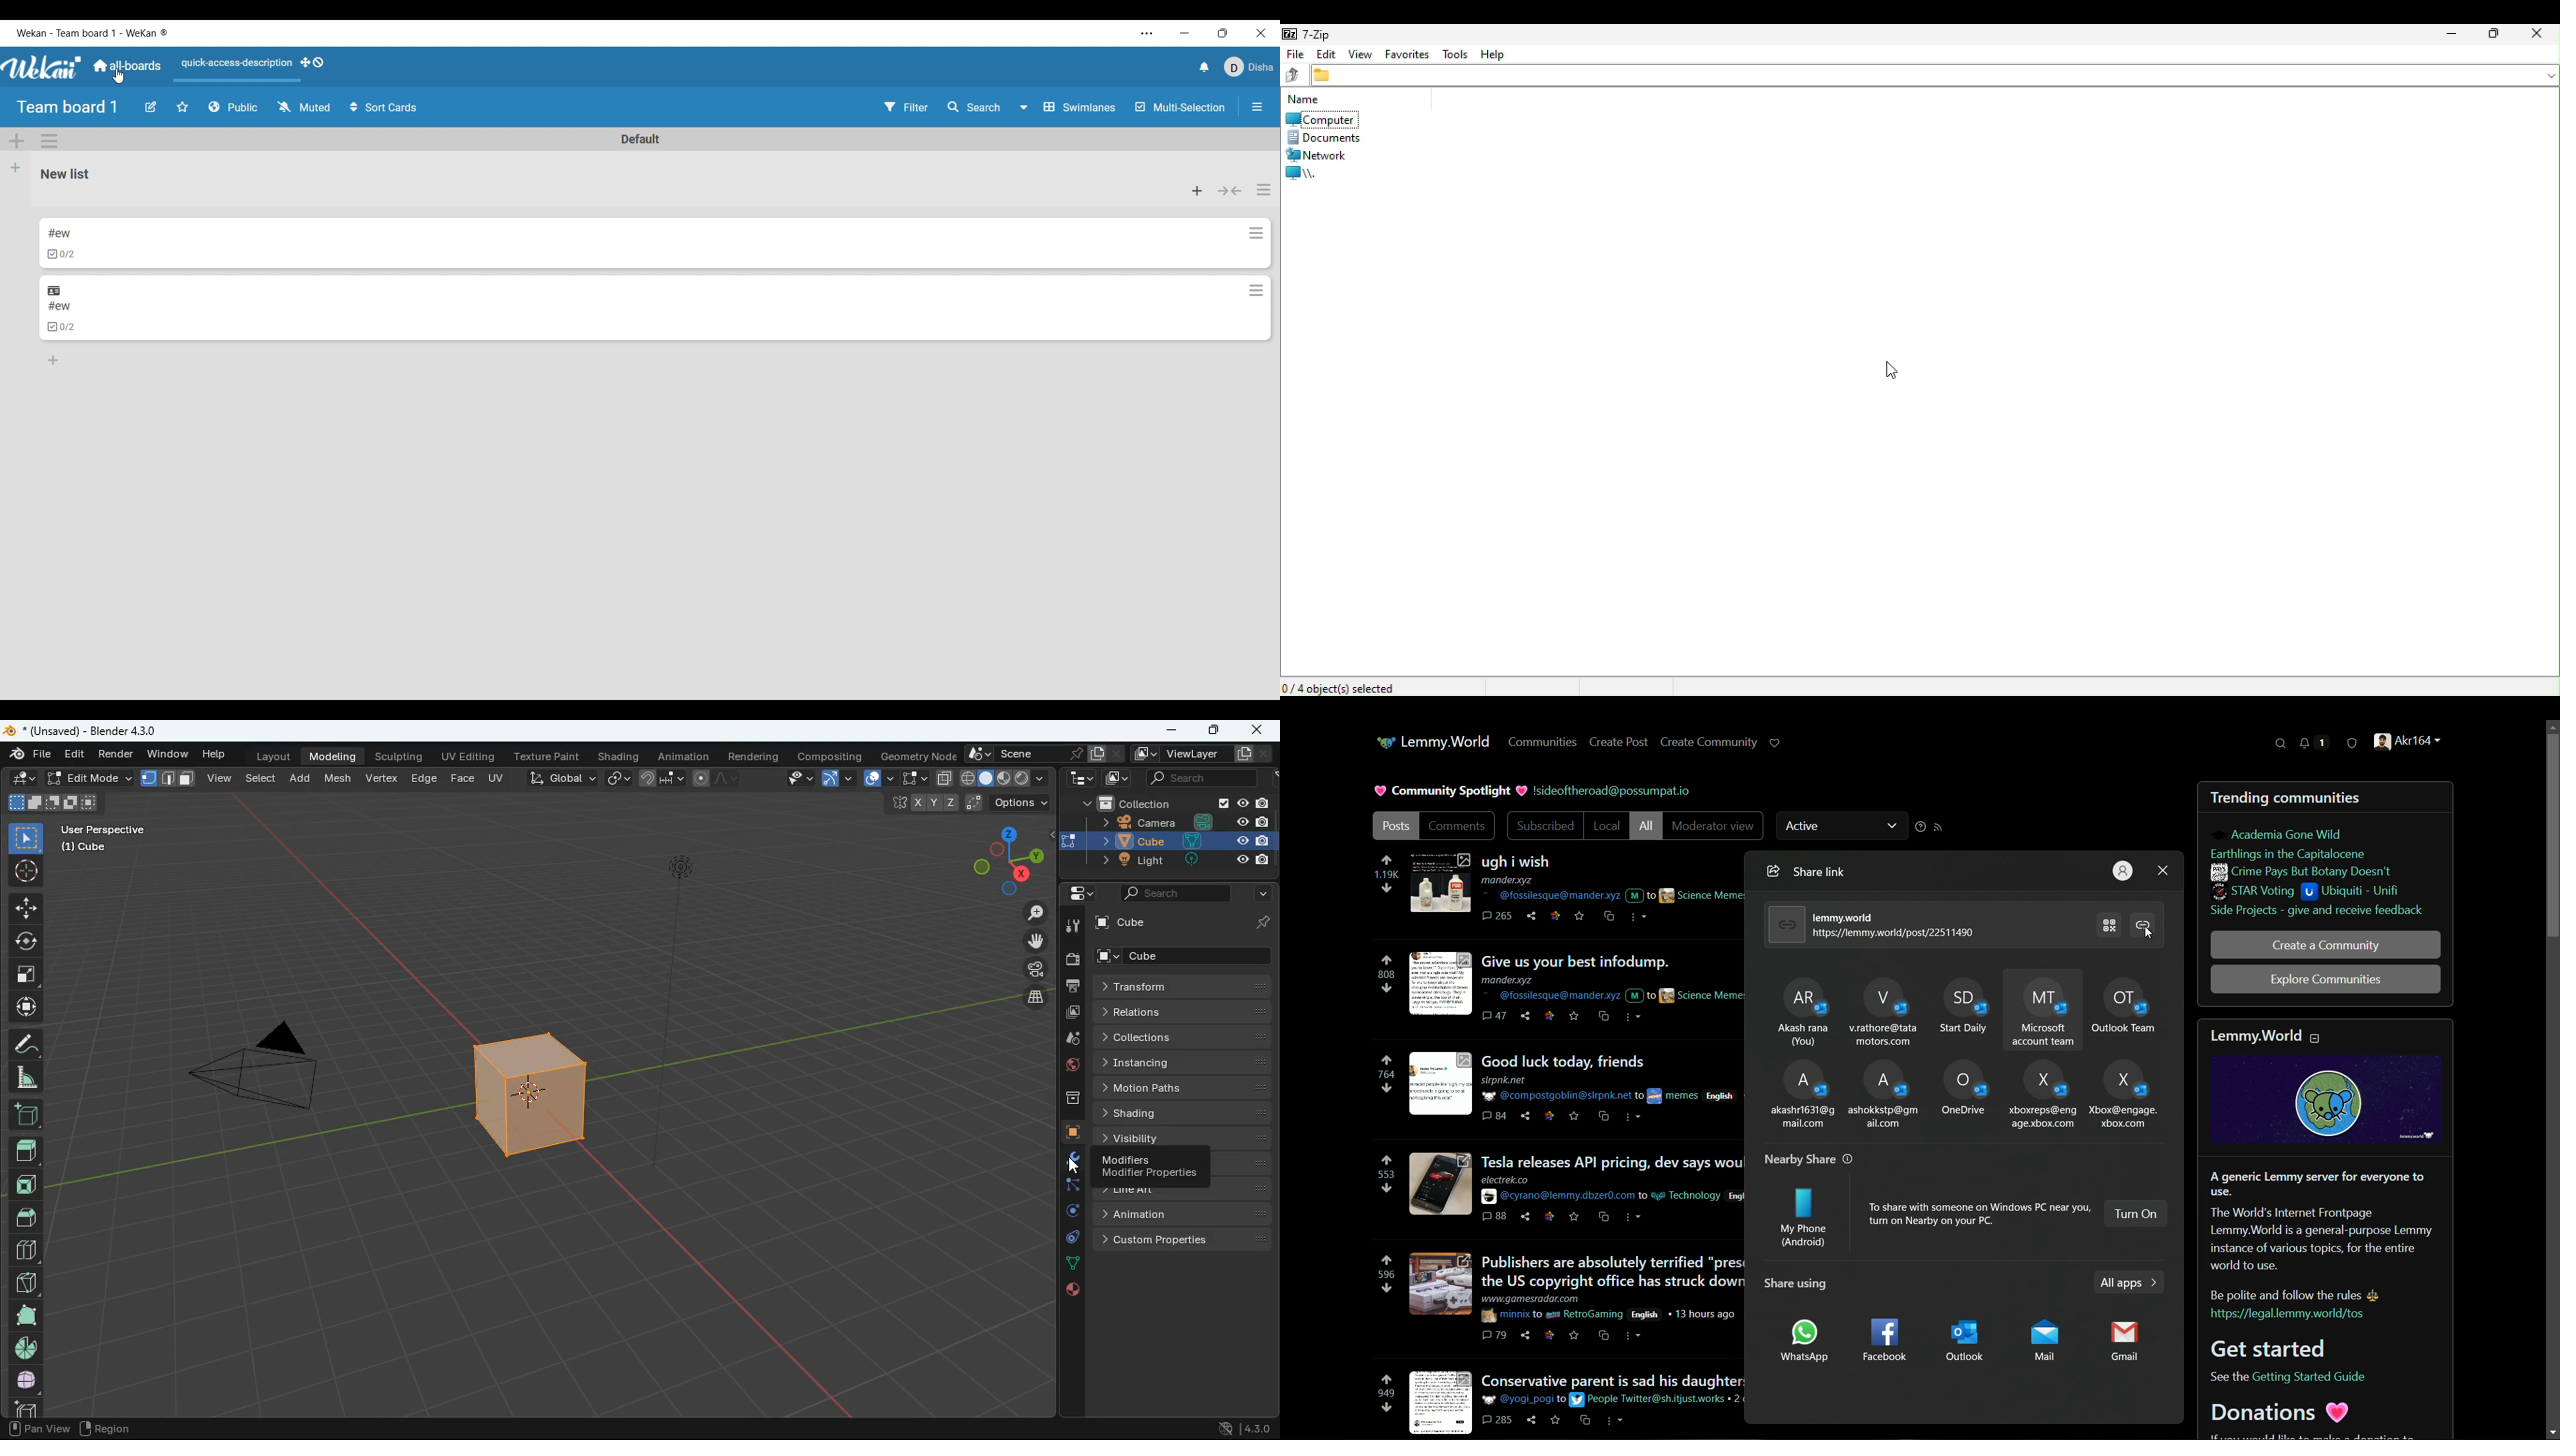  I want to click on root, so click(1305, 175).